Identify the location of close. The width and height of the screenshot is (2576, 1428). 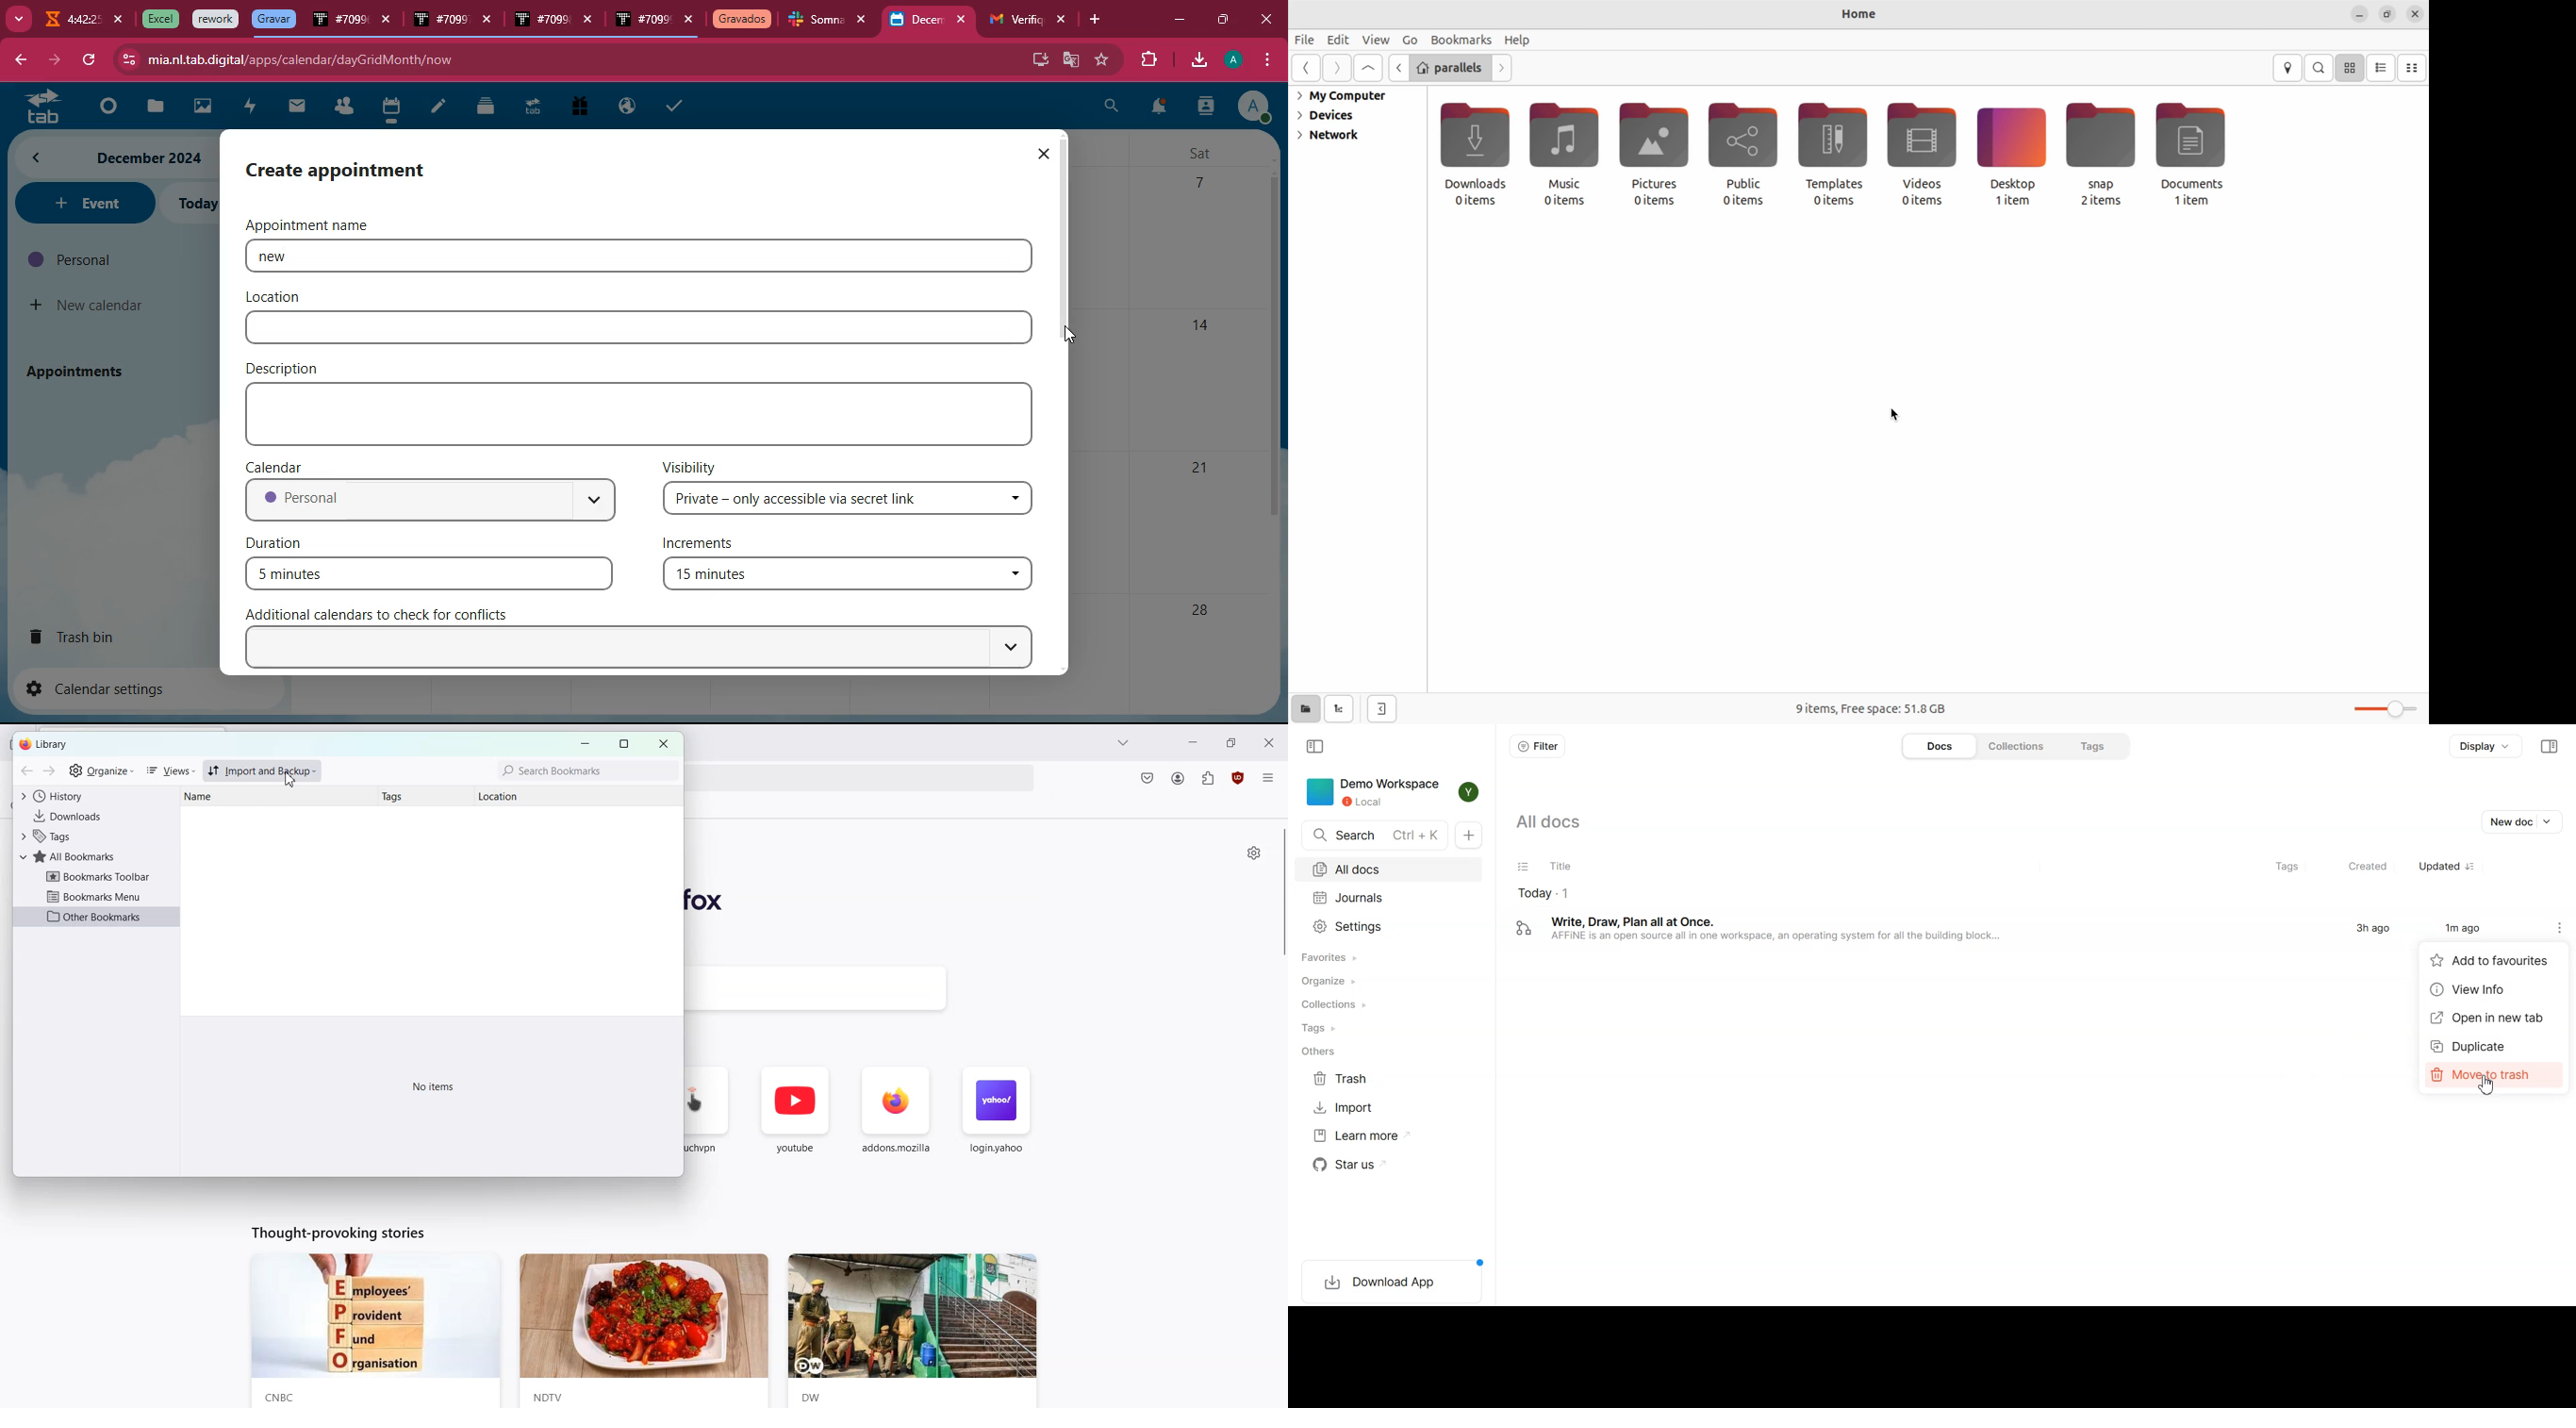
(867, 20).